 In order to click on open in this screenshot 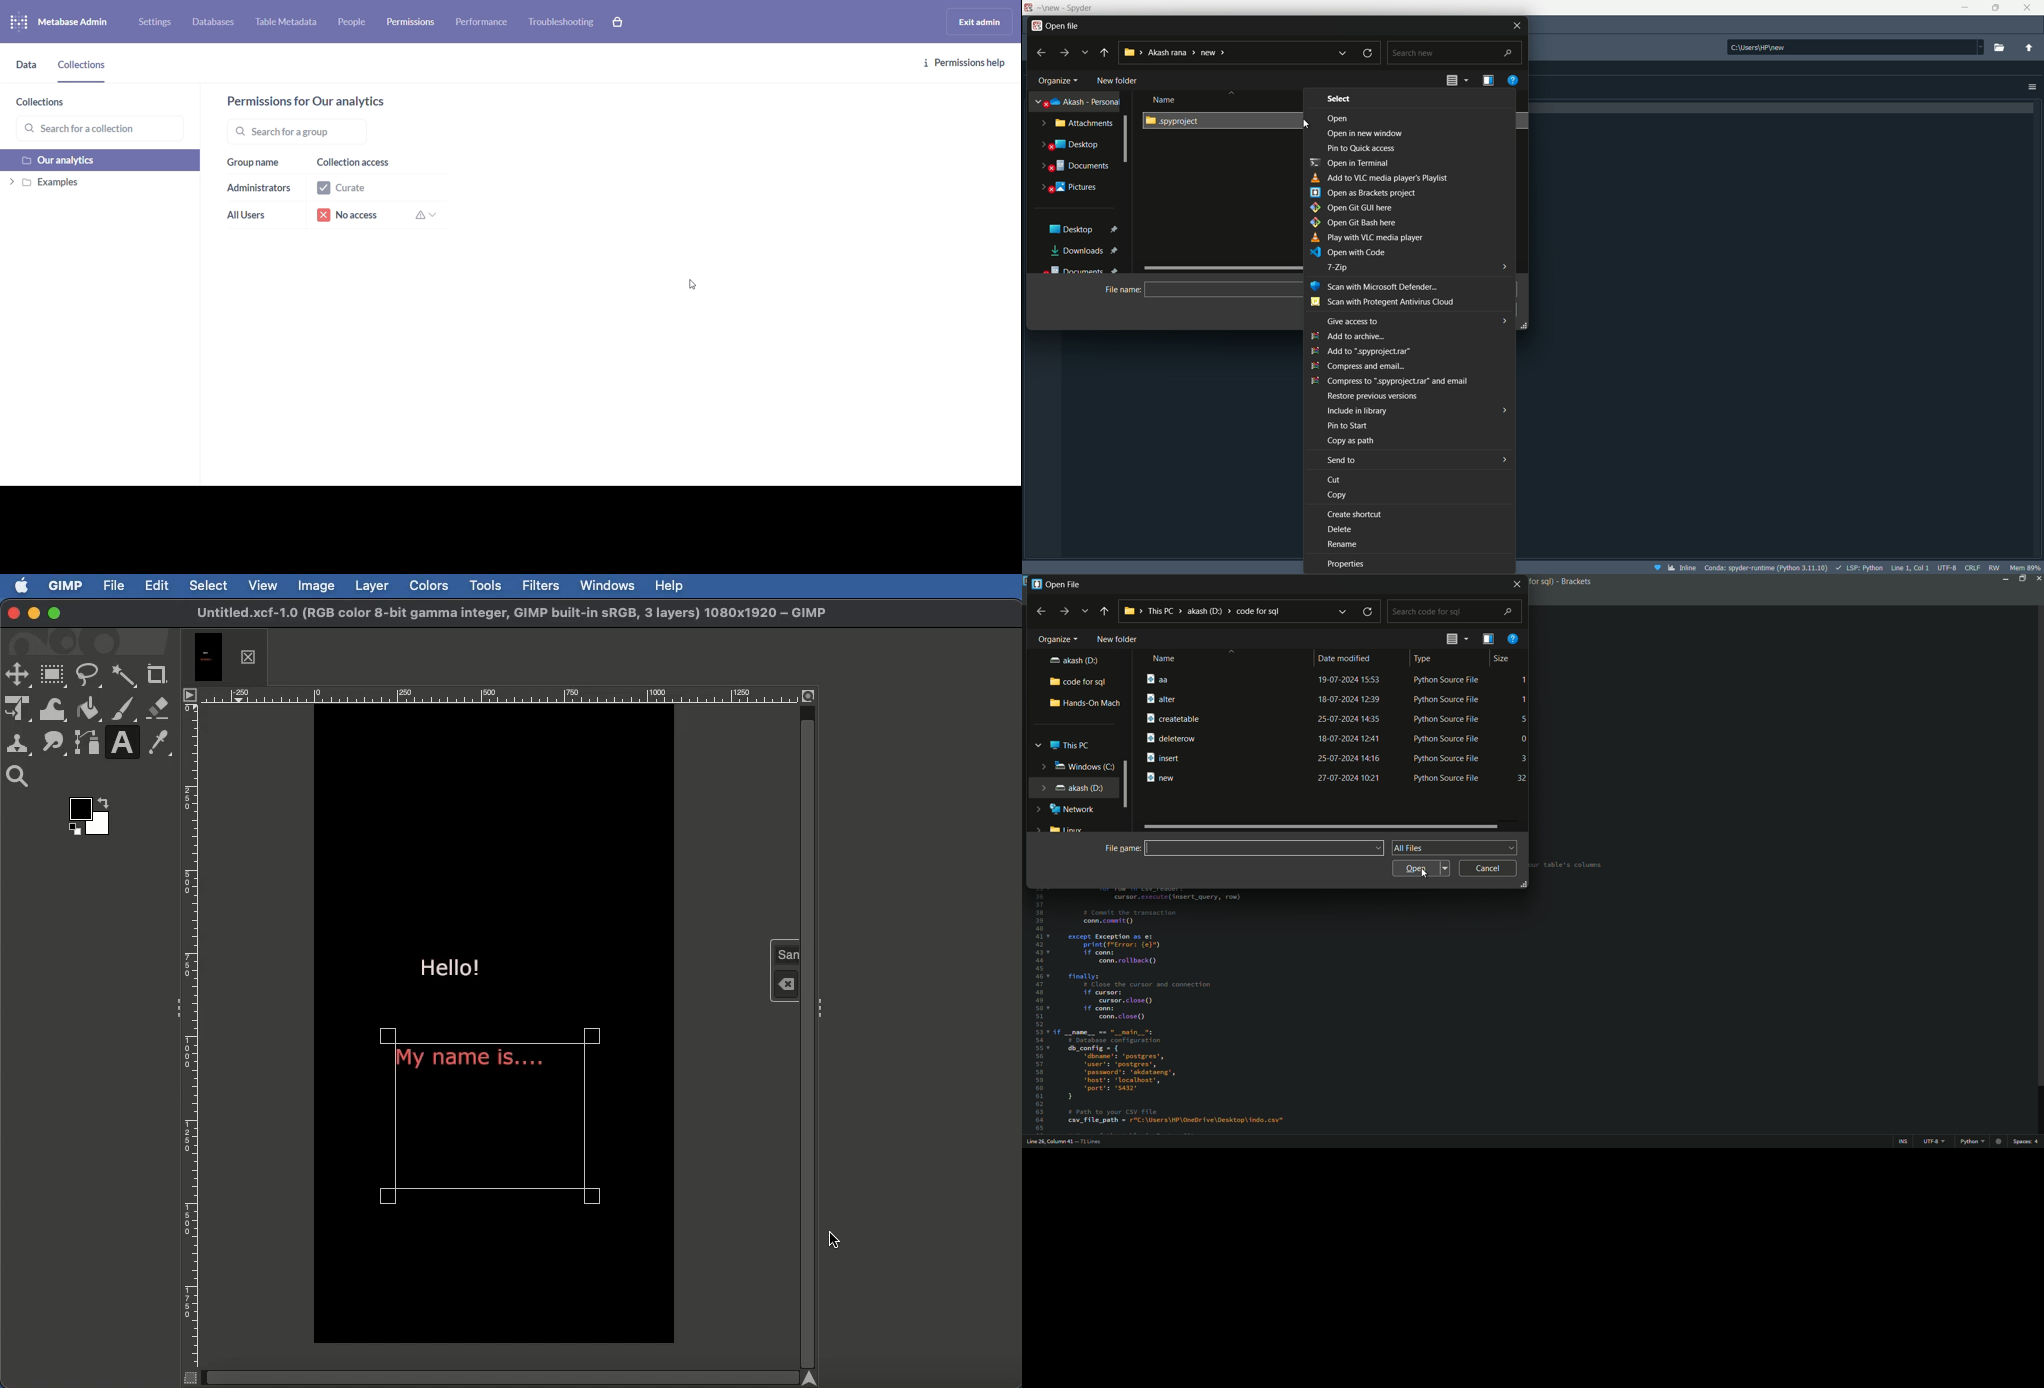, I will do `click(1422, 868)`.